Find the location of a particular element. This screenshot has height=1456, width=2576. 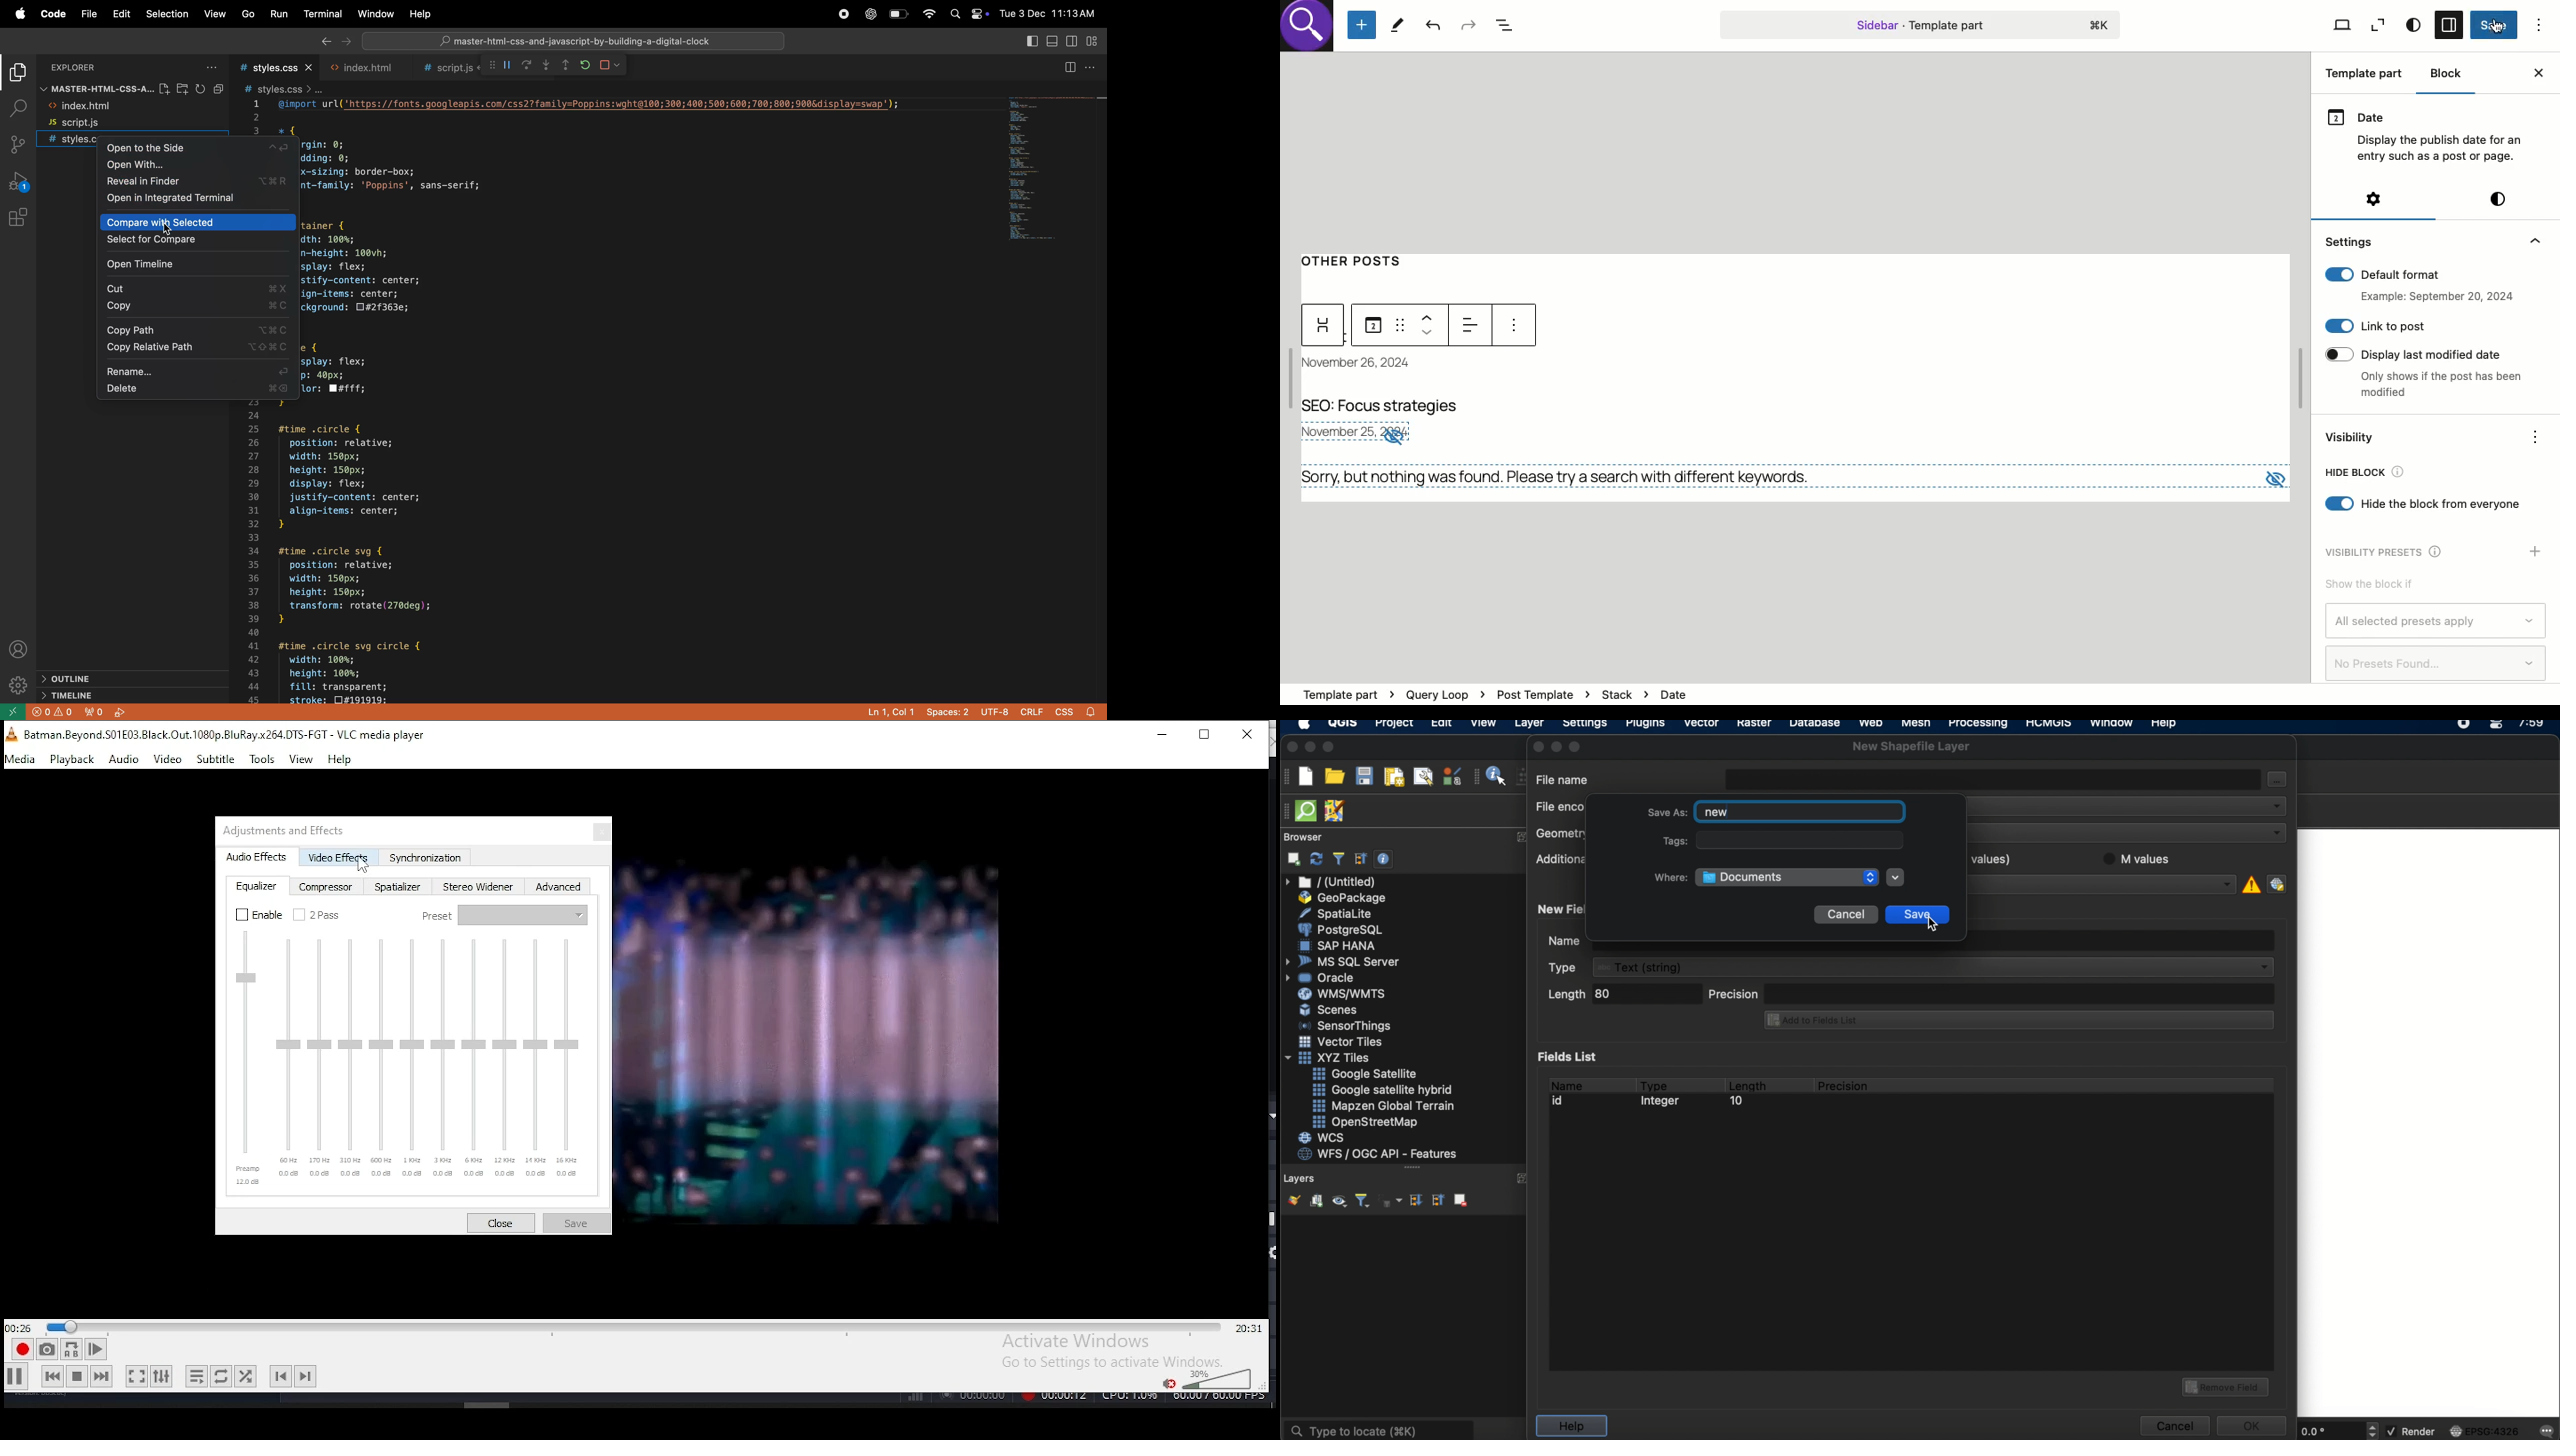

add selected layers is located at coordinates (1291, 859).